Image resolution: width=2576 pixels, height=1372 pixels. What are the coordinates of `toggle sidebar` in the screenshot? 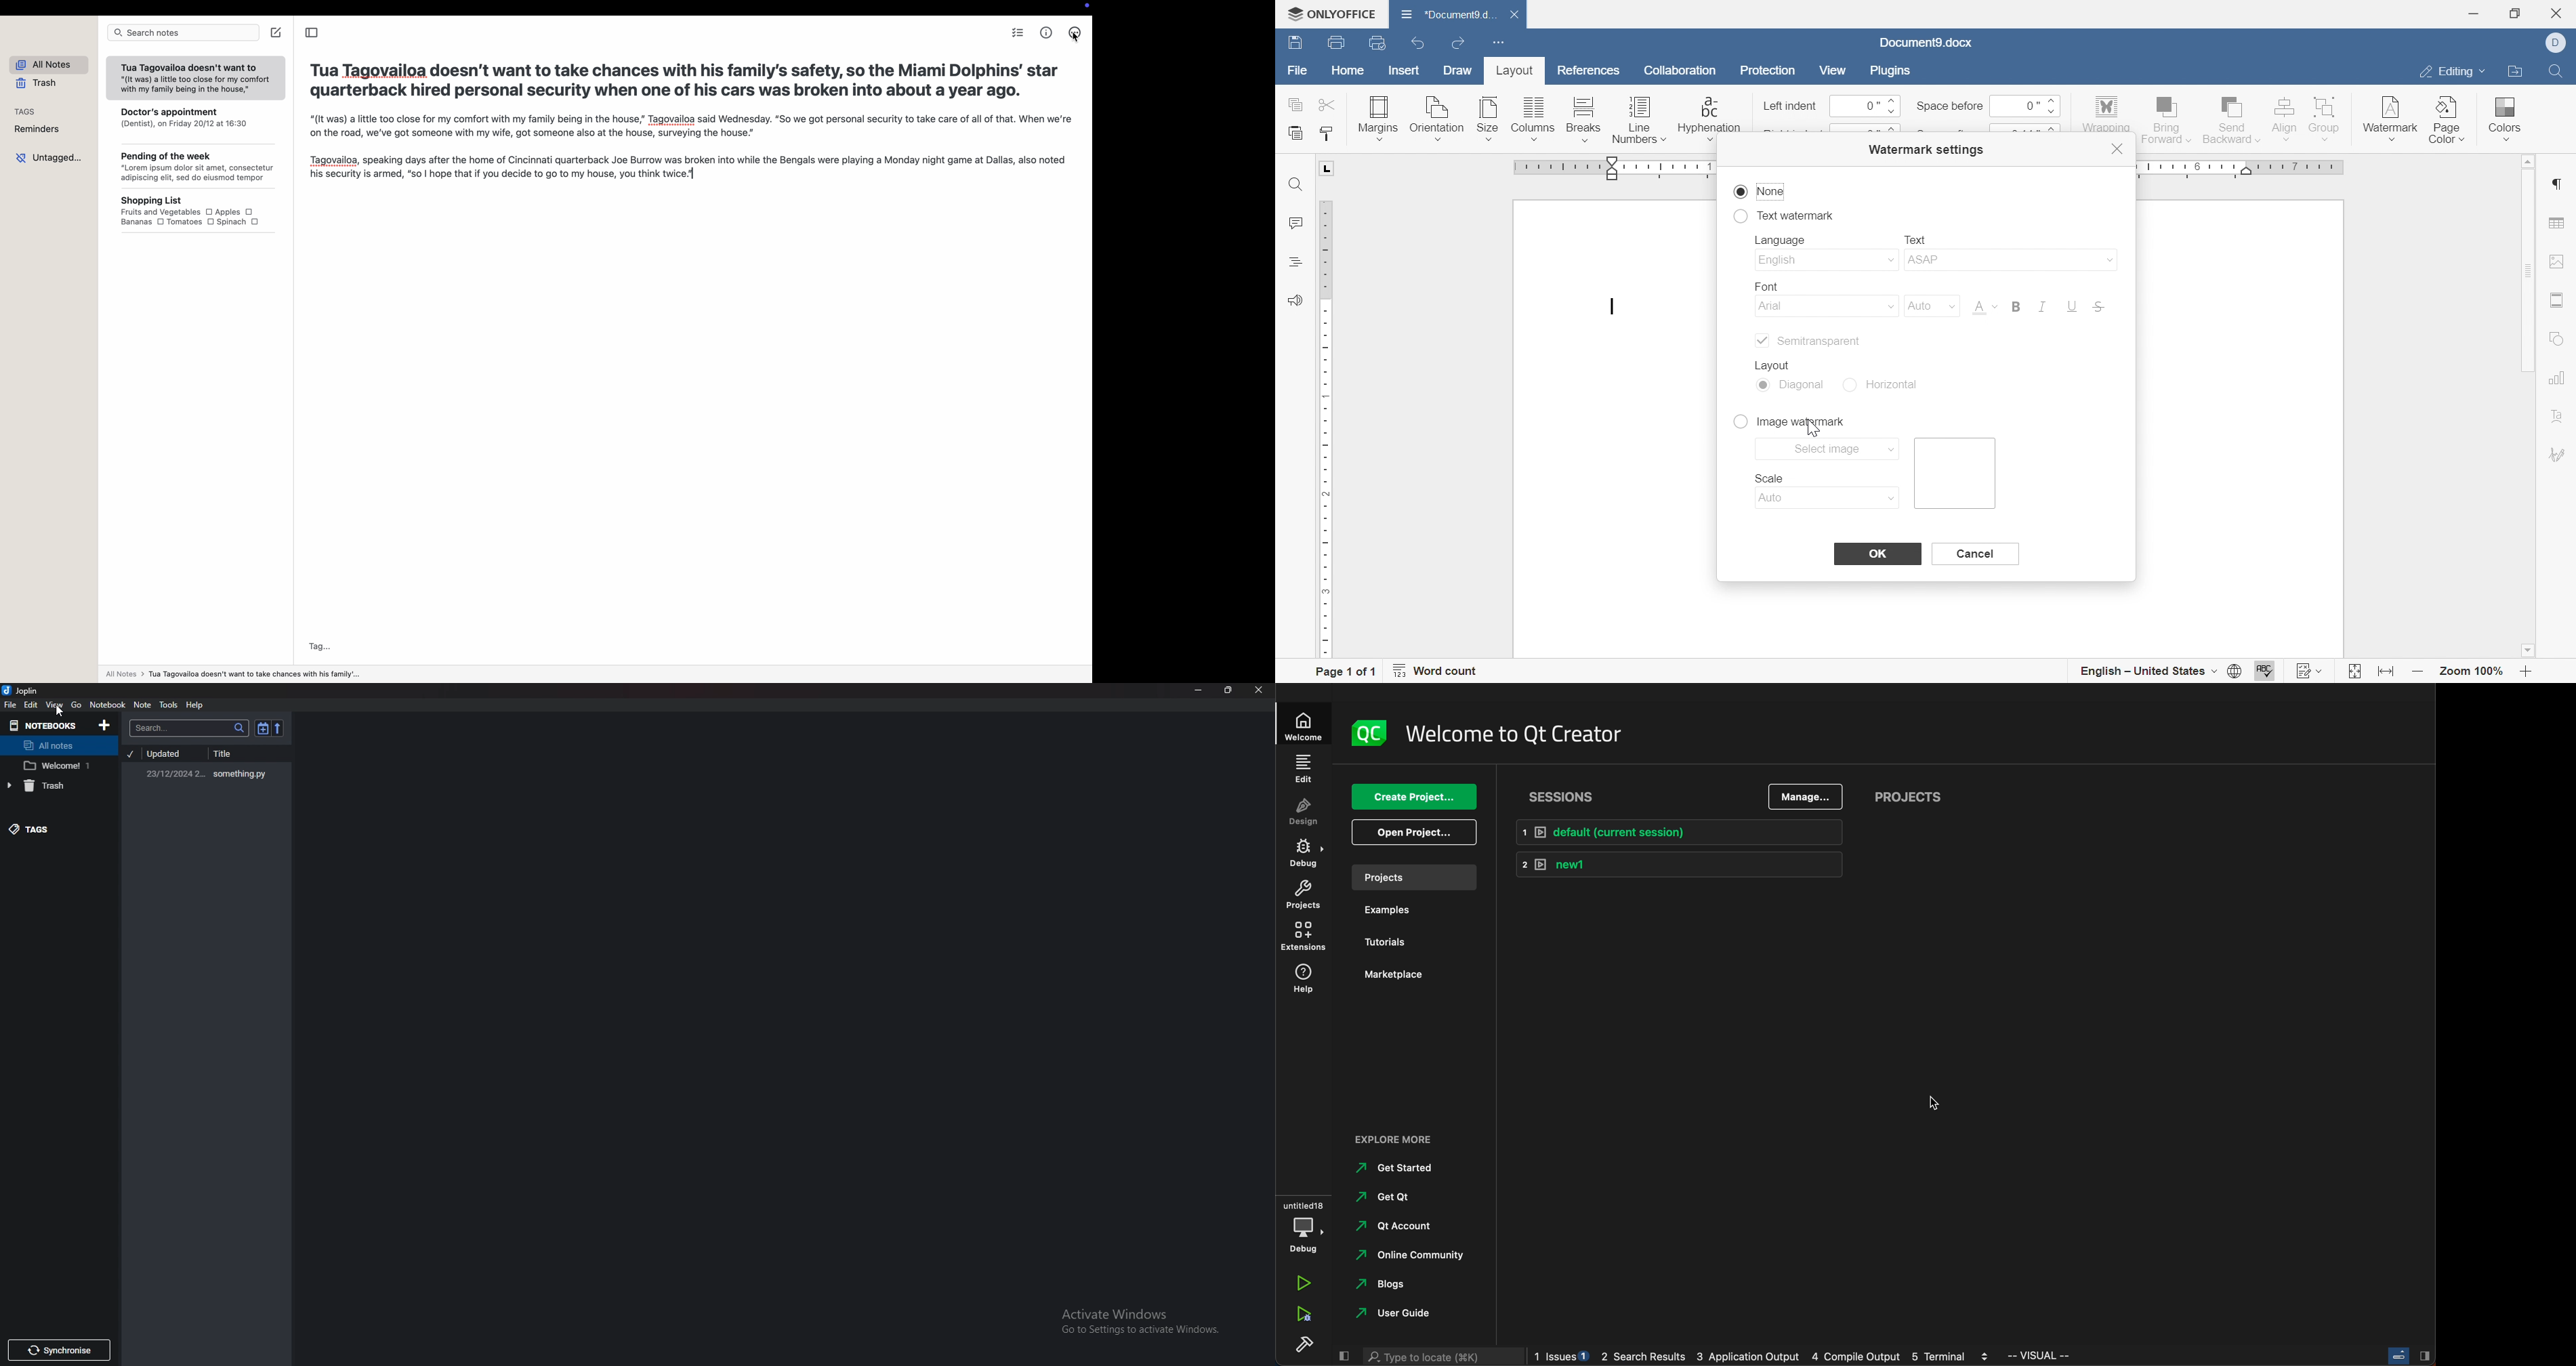 It's located at (311, 34).